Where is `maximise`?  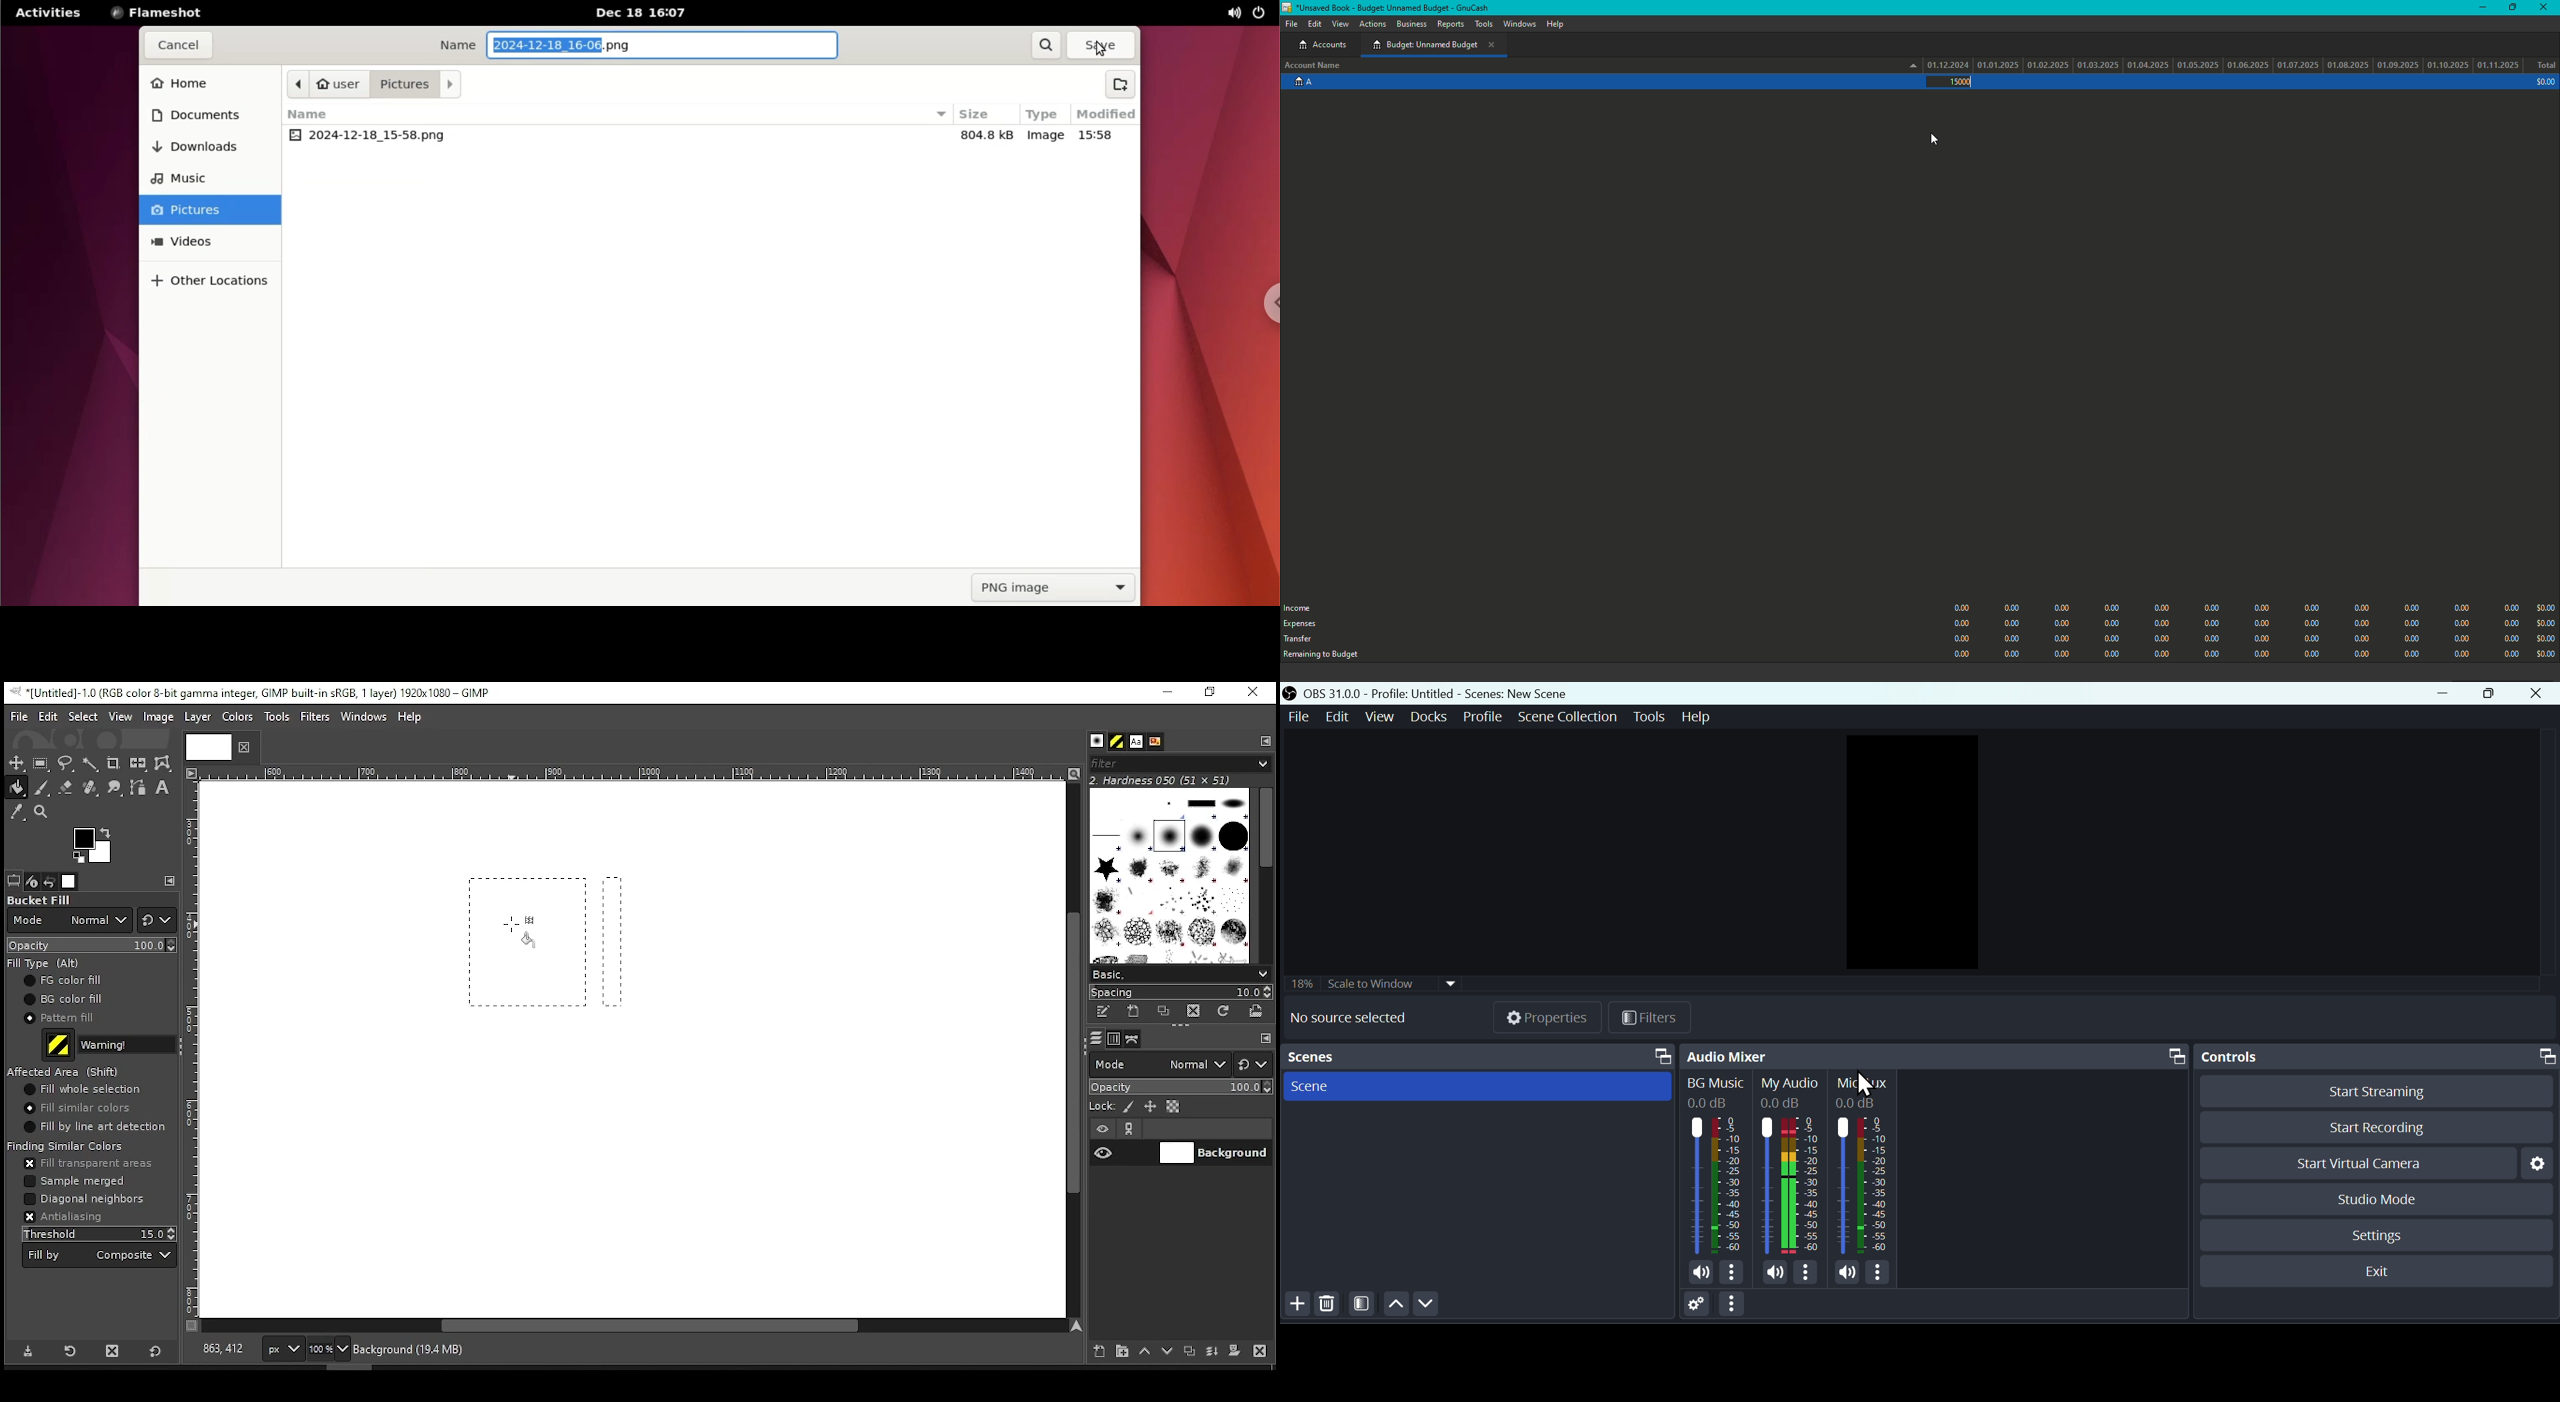 maximise is located at coordinates (2491, 695).